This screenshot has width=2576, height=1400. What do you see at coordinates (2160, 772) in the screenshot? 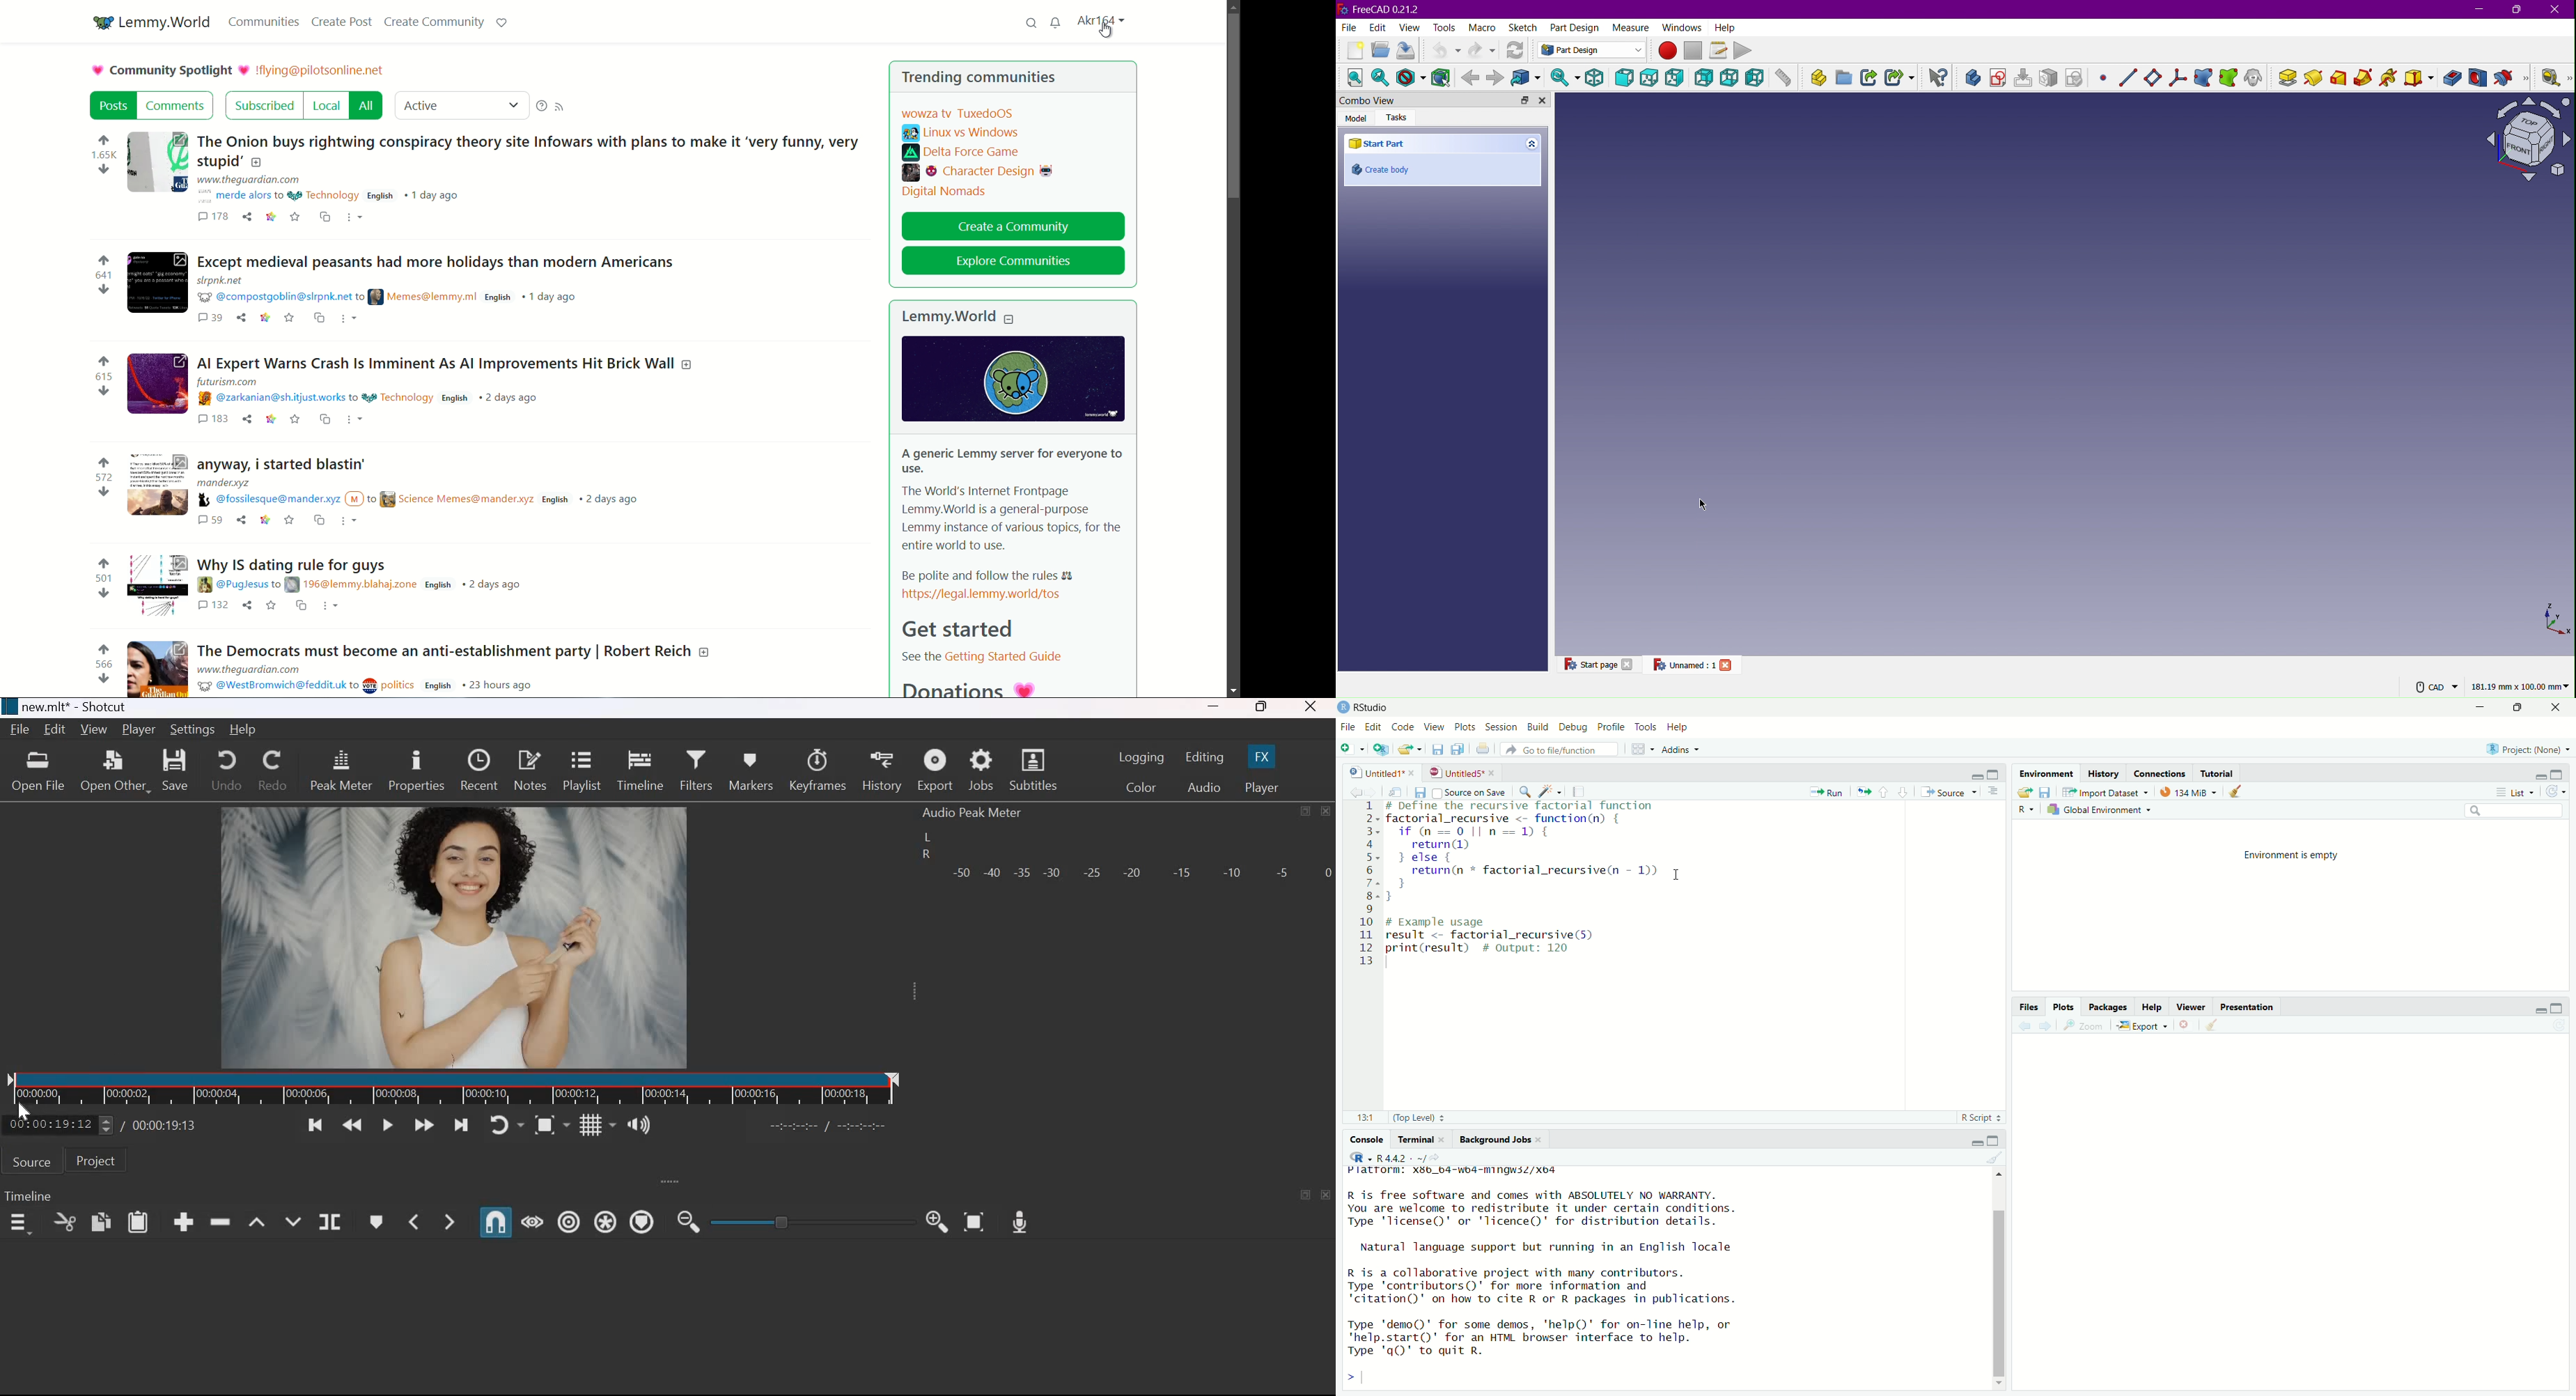
I see `Connections` at bounding box center [2160, 772].